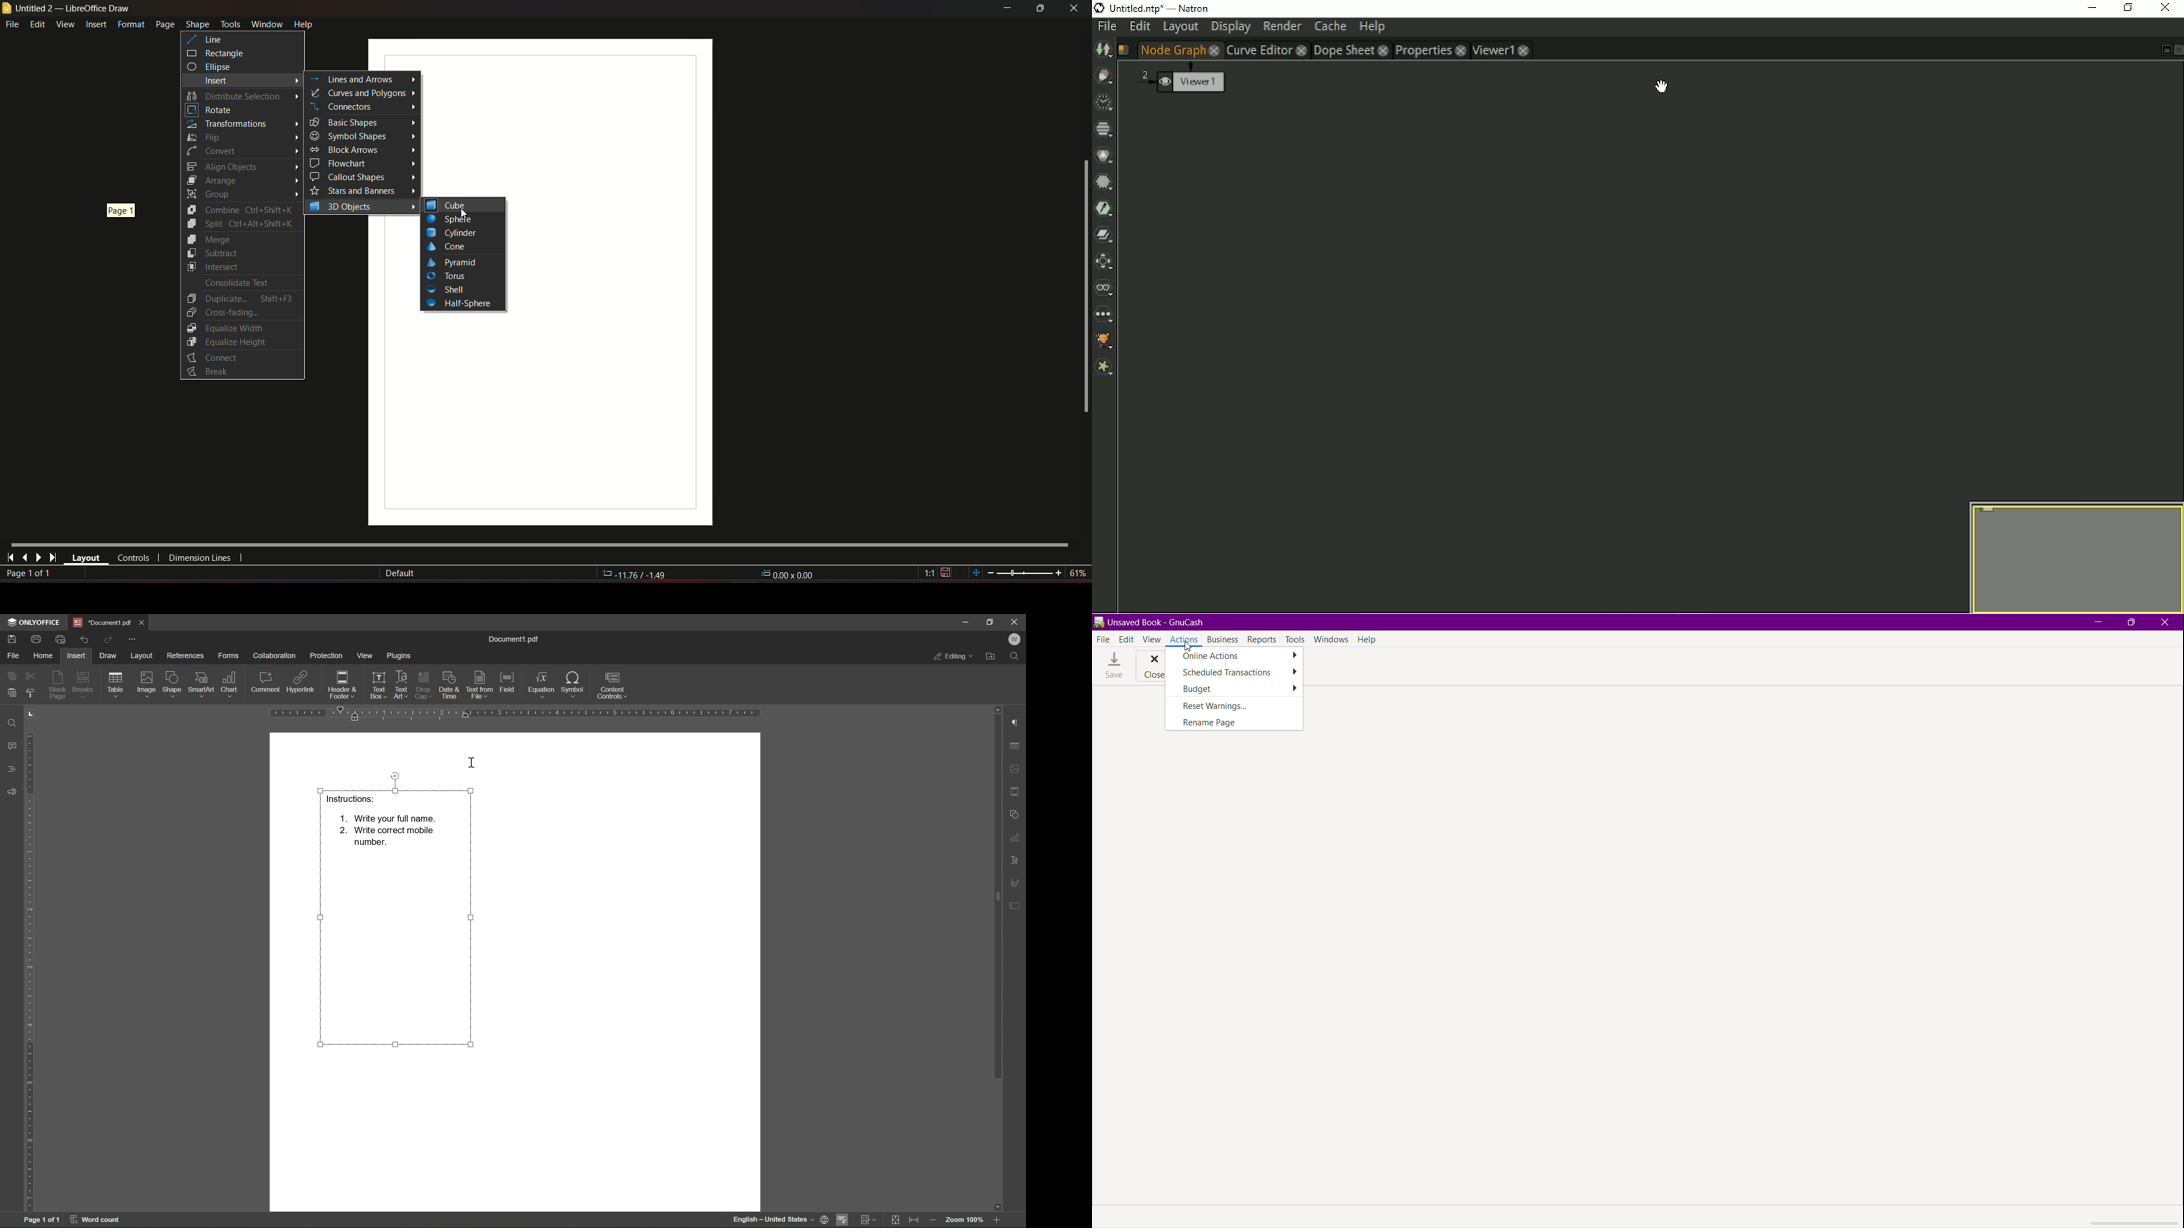 This screenshot has width=2184, height=1232. Describe the element at coordinates (412, 177) in the screenshot. I see `Arrow` at that location.